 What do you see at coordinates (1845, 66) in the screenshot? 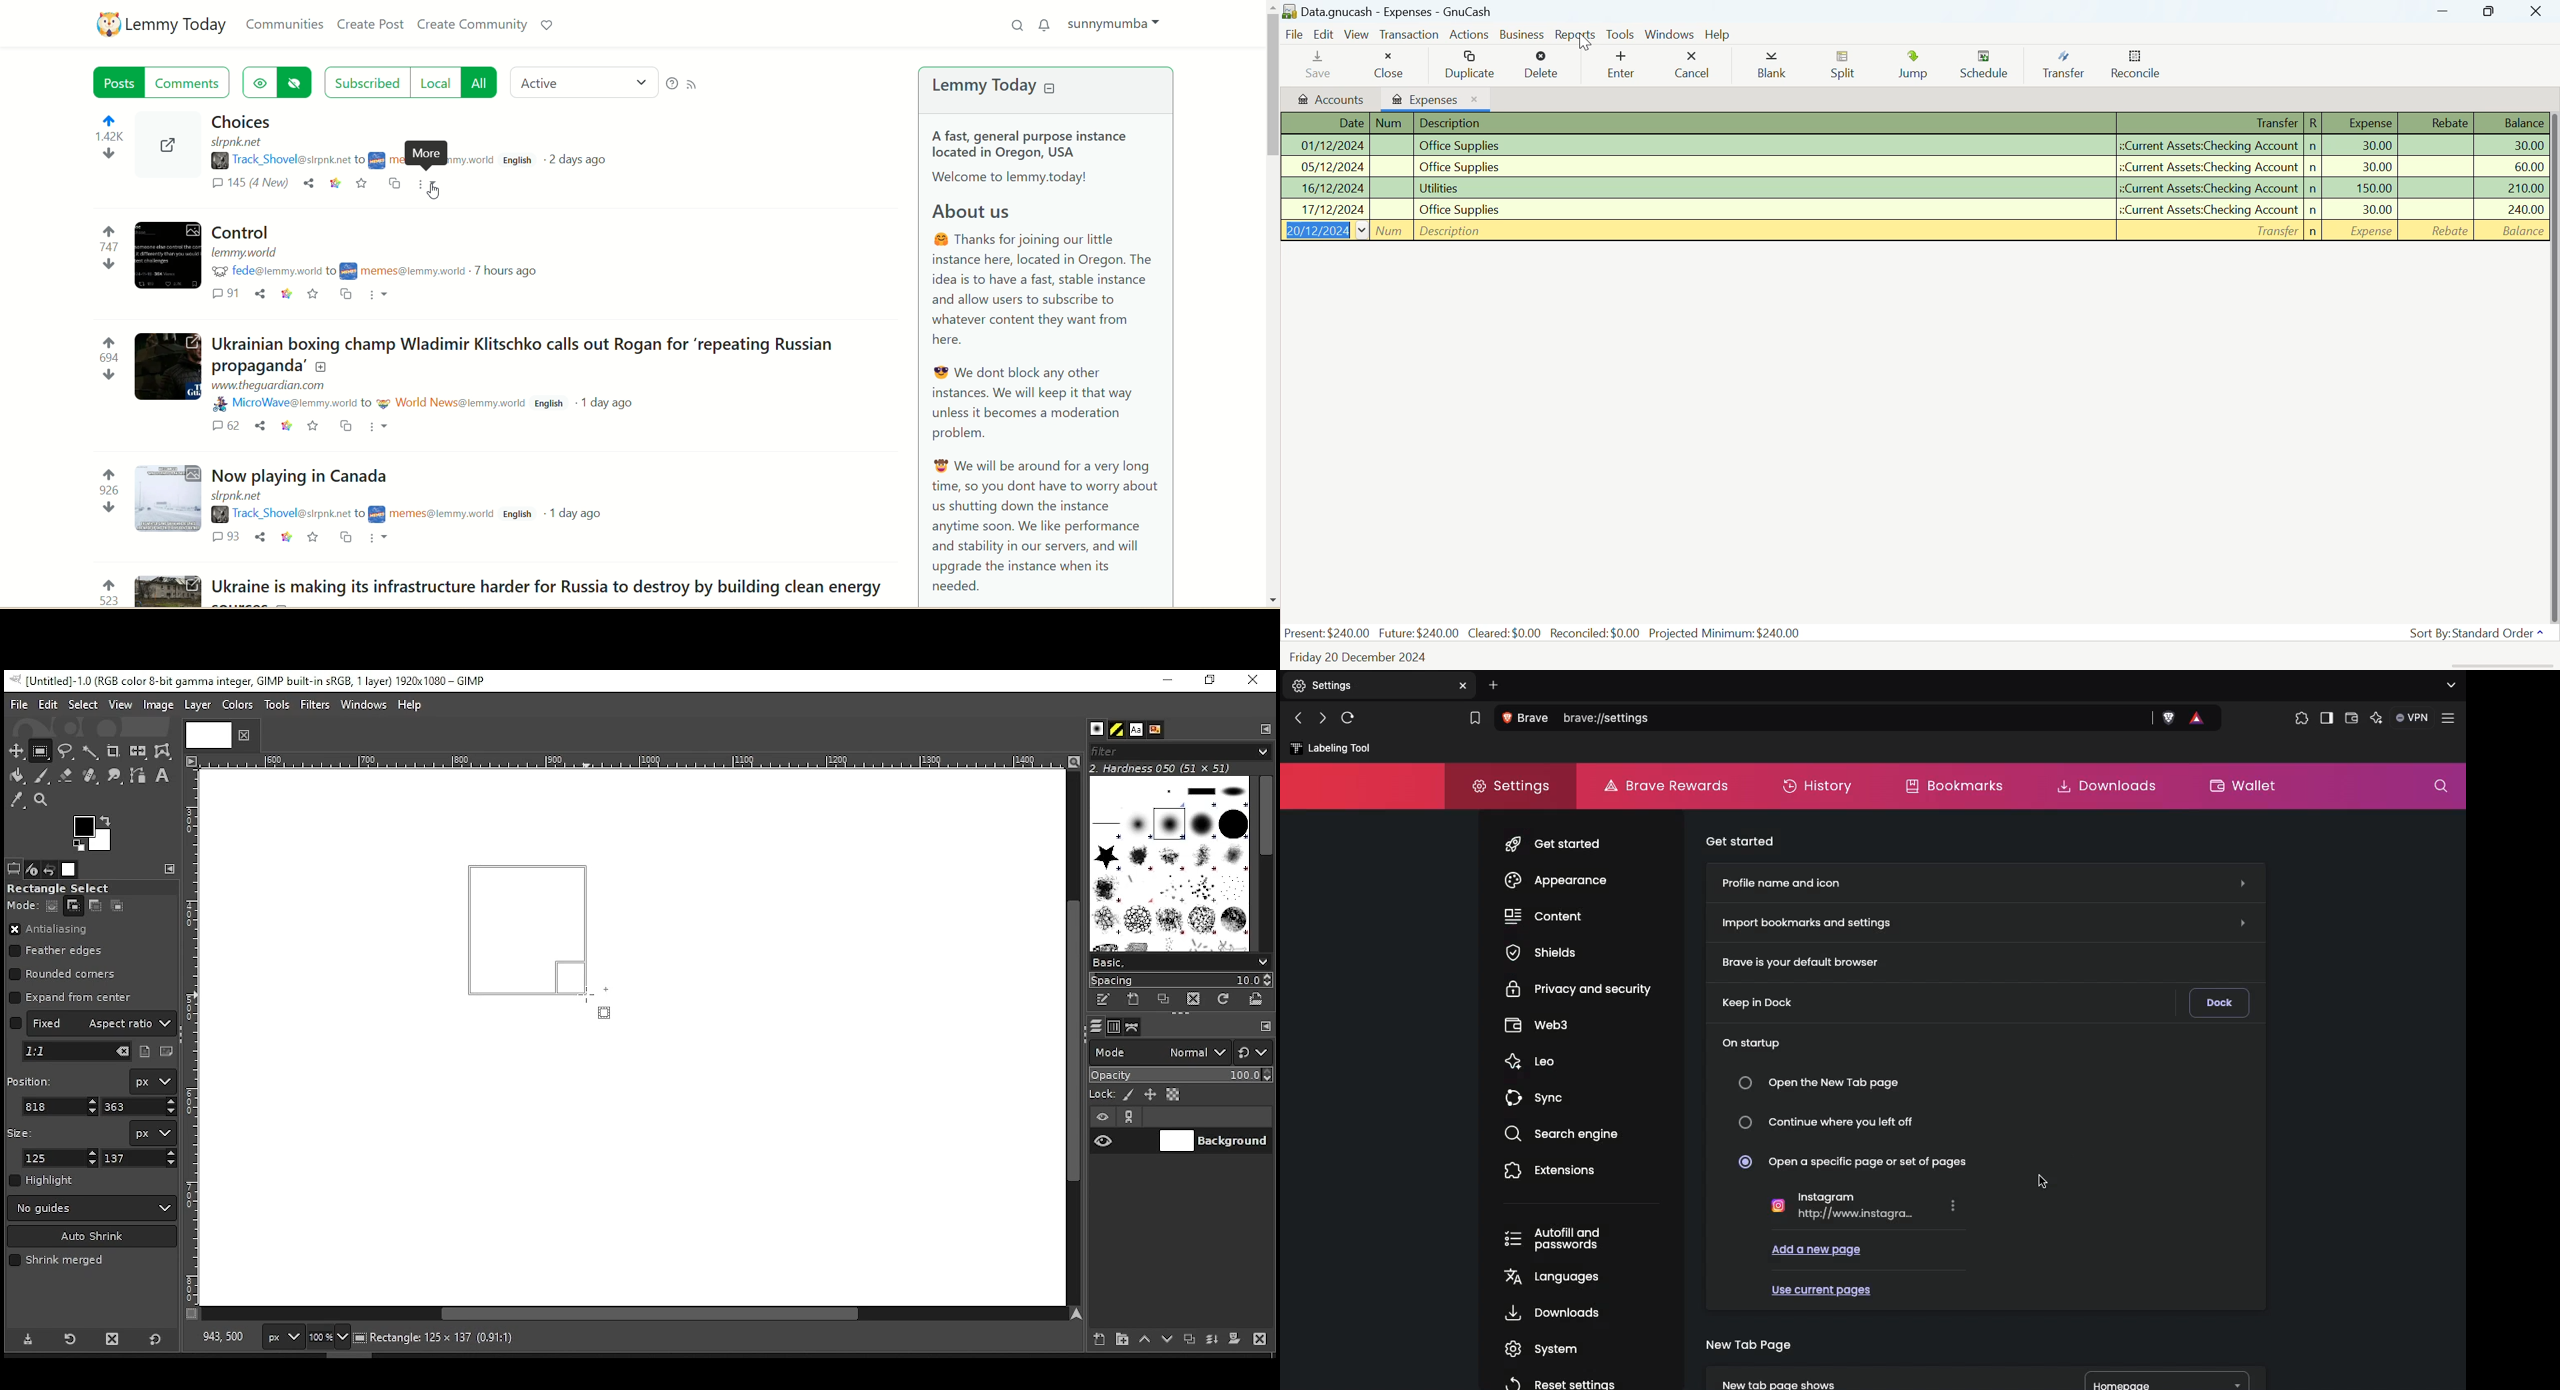
I see `Split` at bounding box center [1845, 66].